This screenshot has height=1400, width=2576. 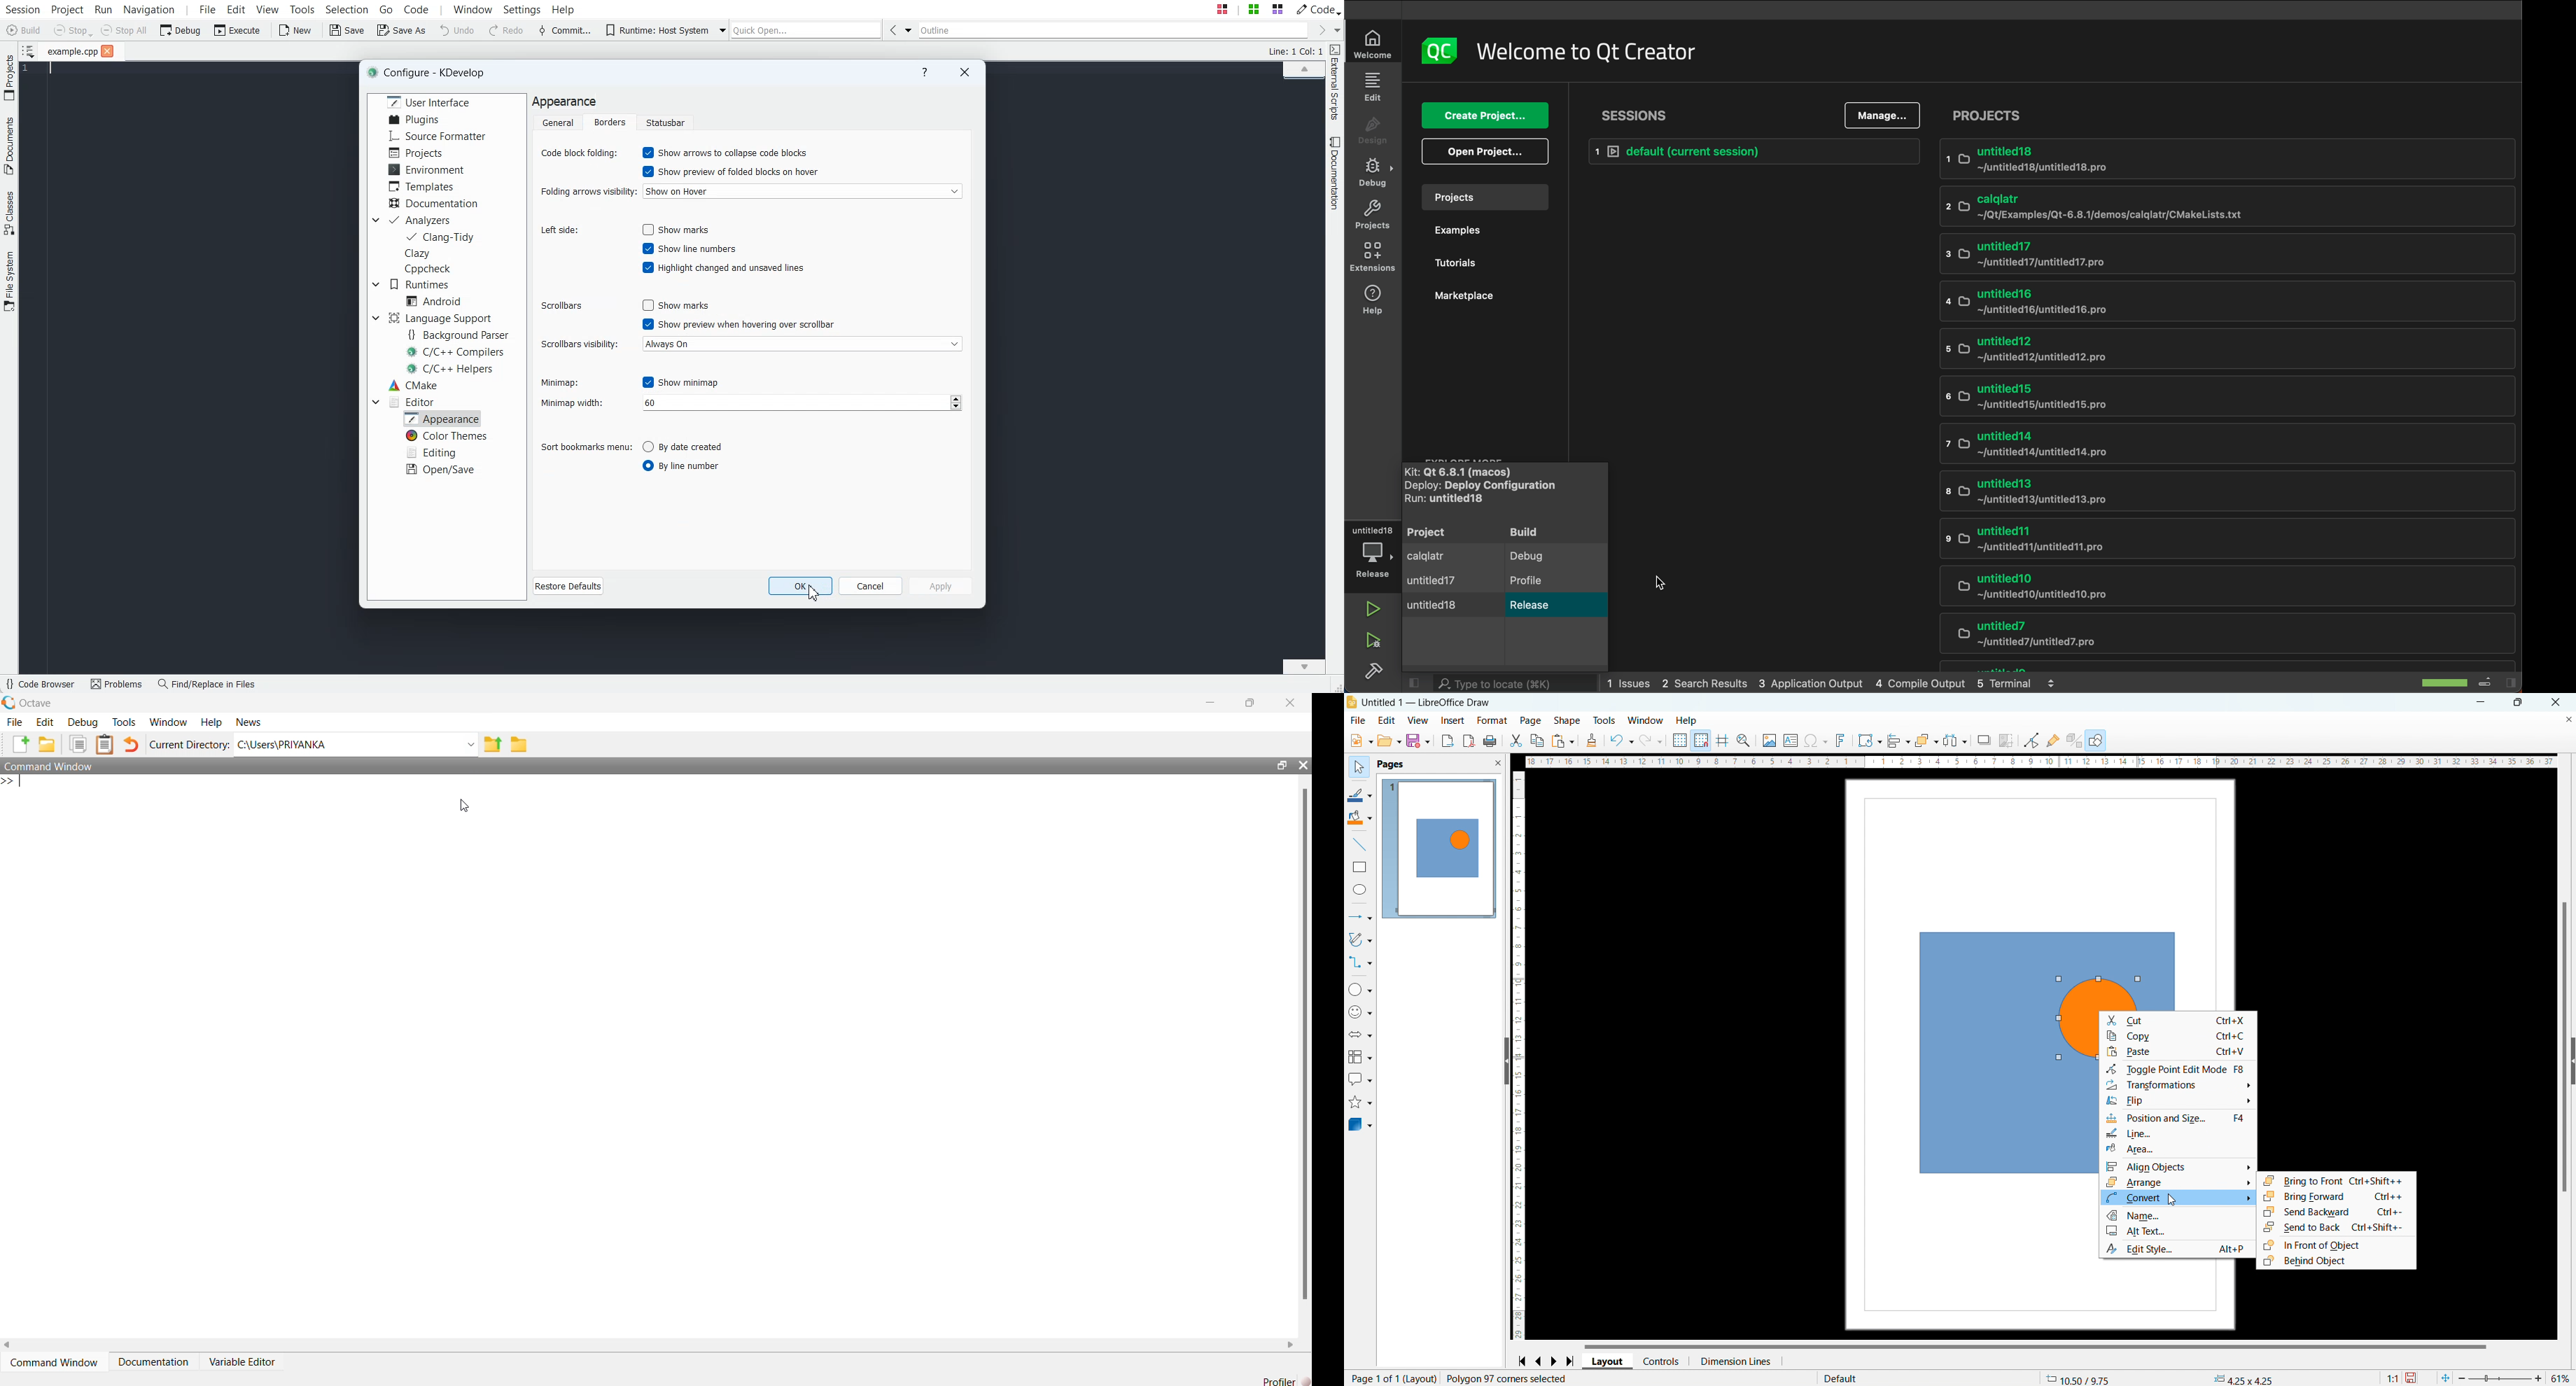 What do you see at coordinates (1438, 49) in the screenshot?
I see `logo` at bounding box center [1438, 49].